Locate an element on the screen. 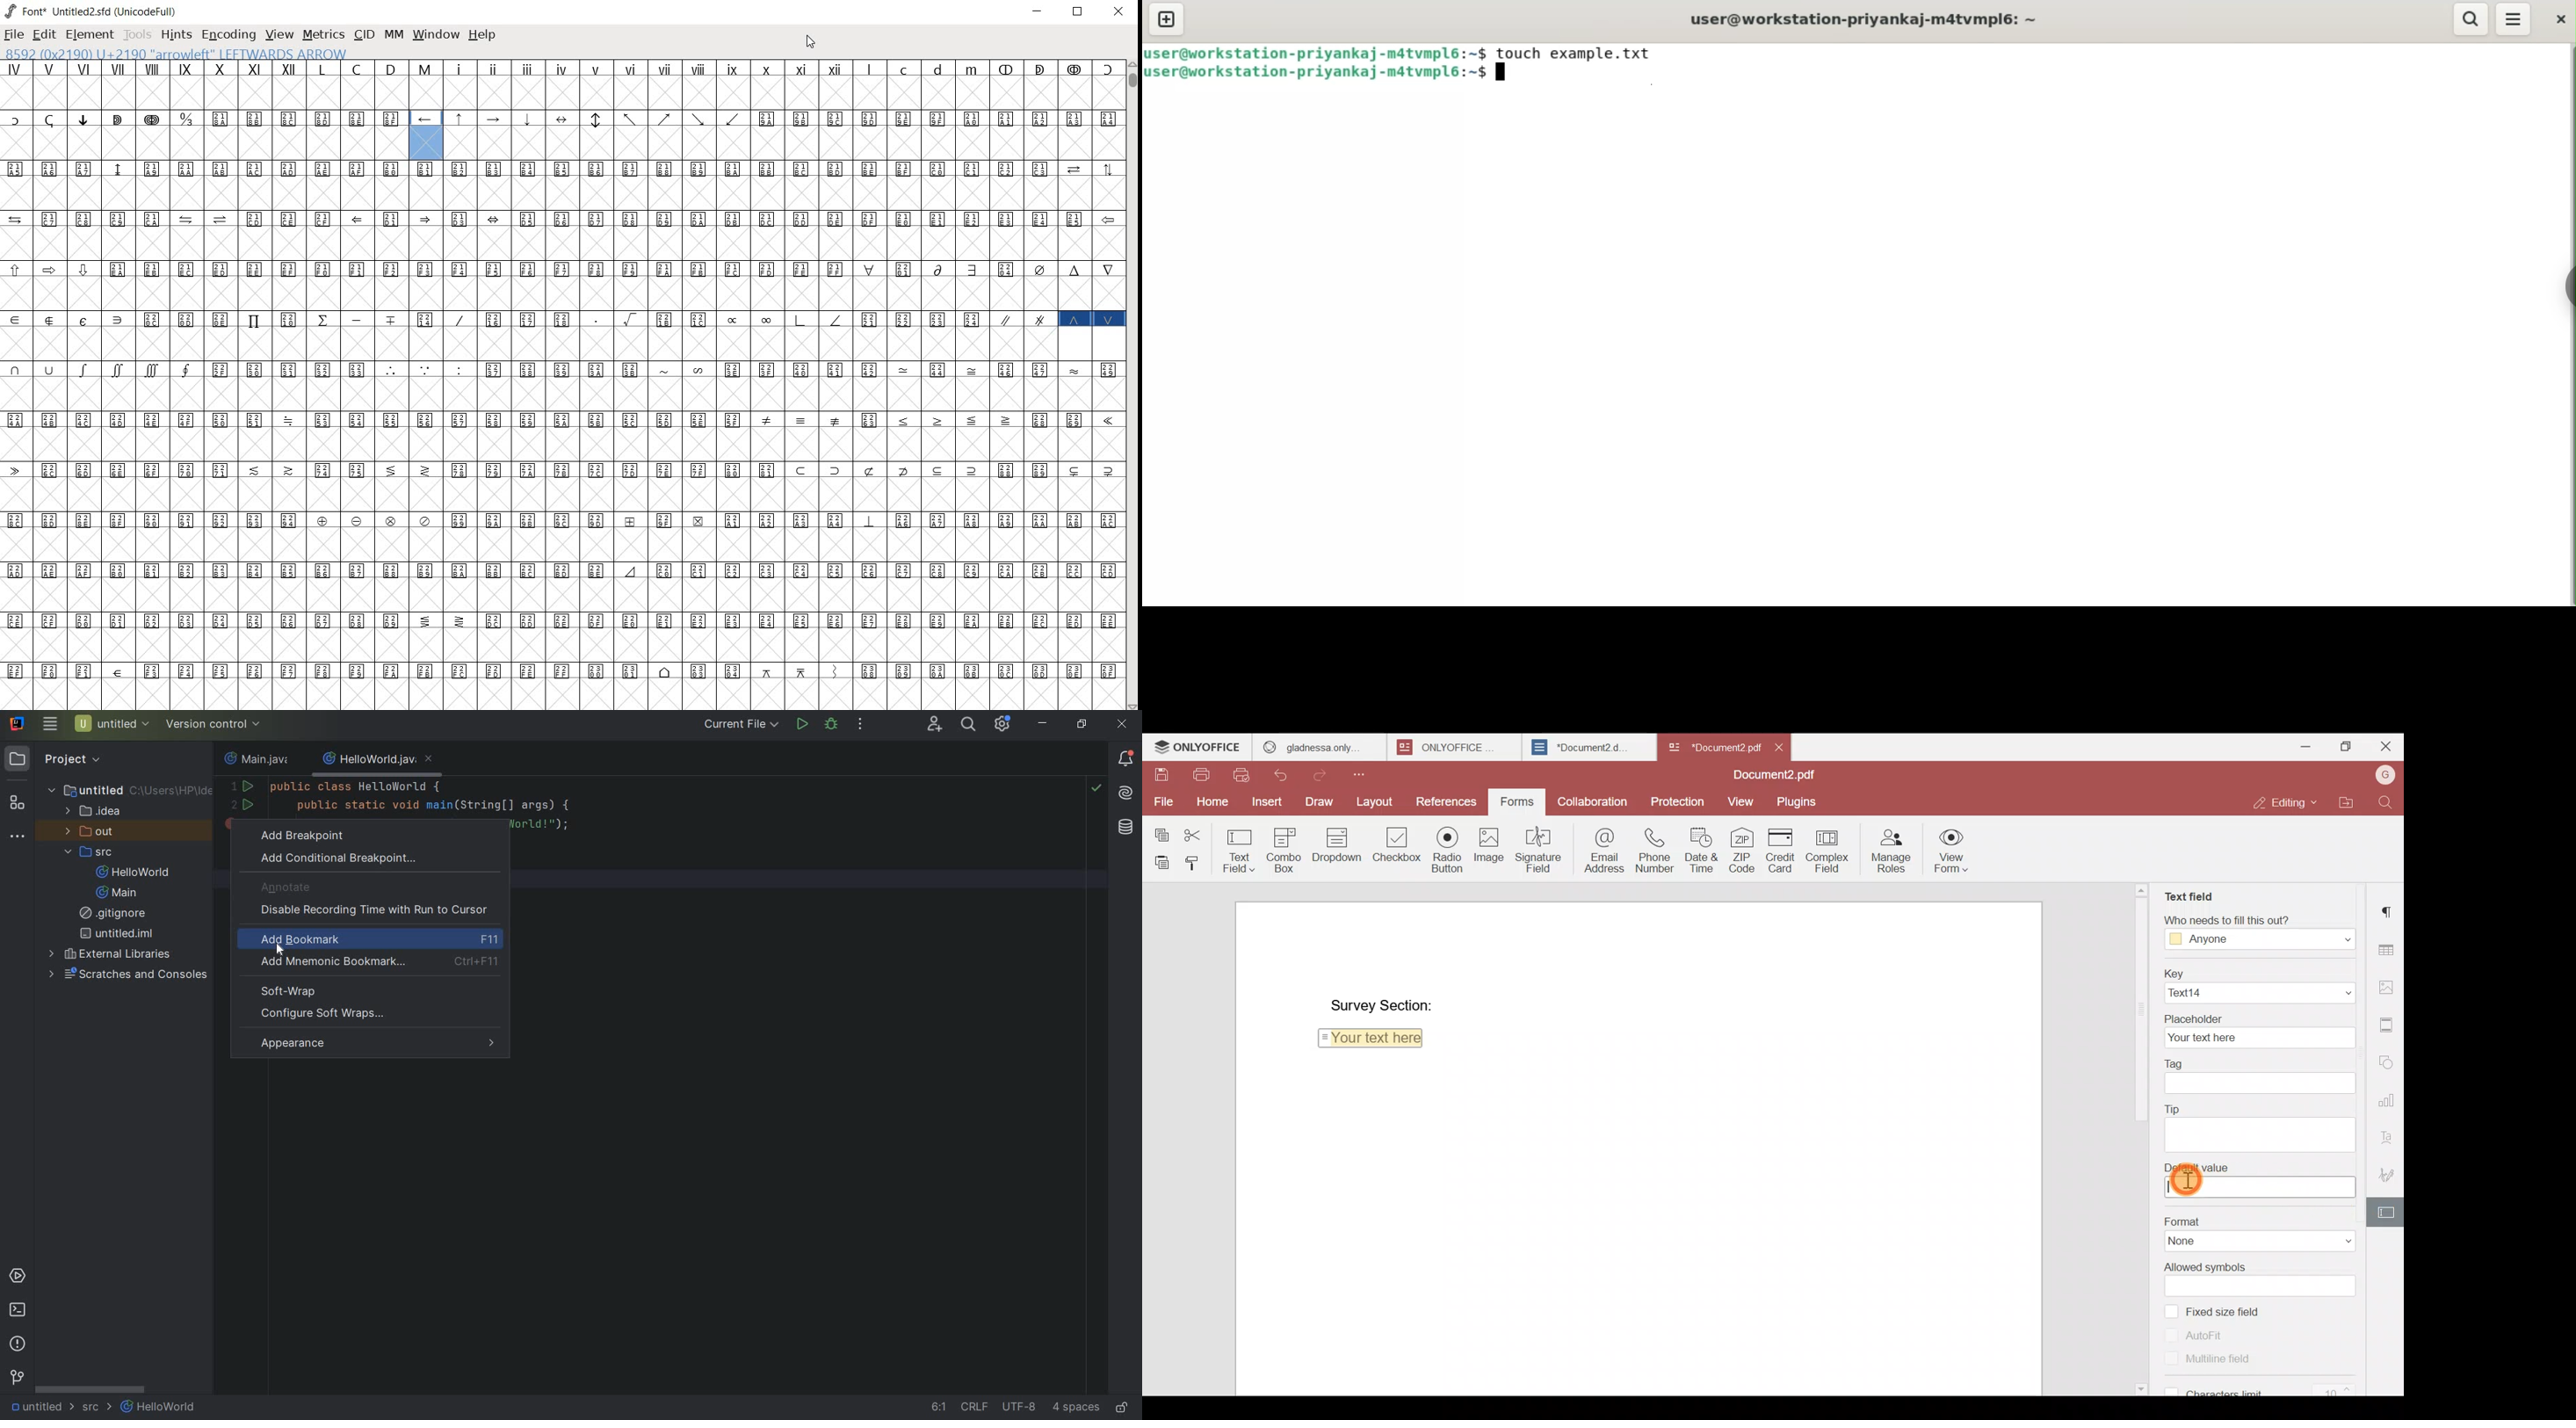 The height and width of the screenshot is (1428, 2576). Forms is located at coordinates (1512, 802).